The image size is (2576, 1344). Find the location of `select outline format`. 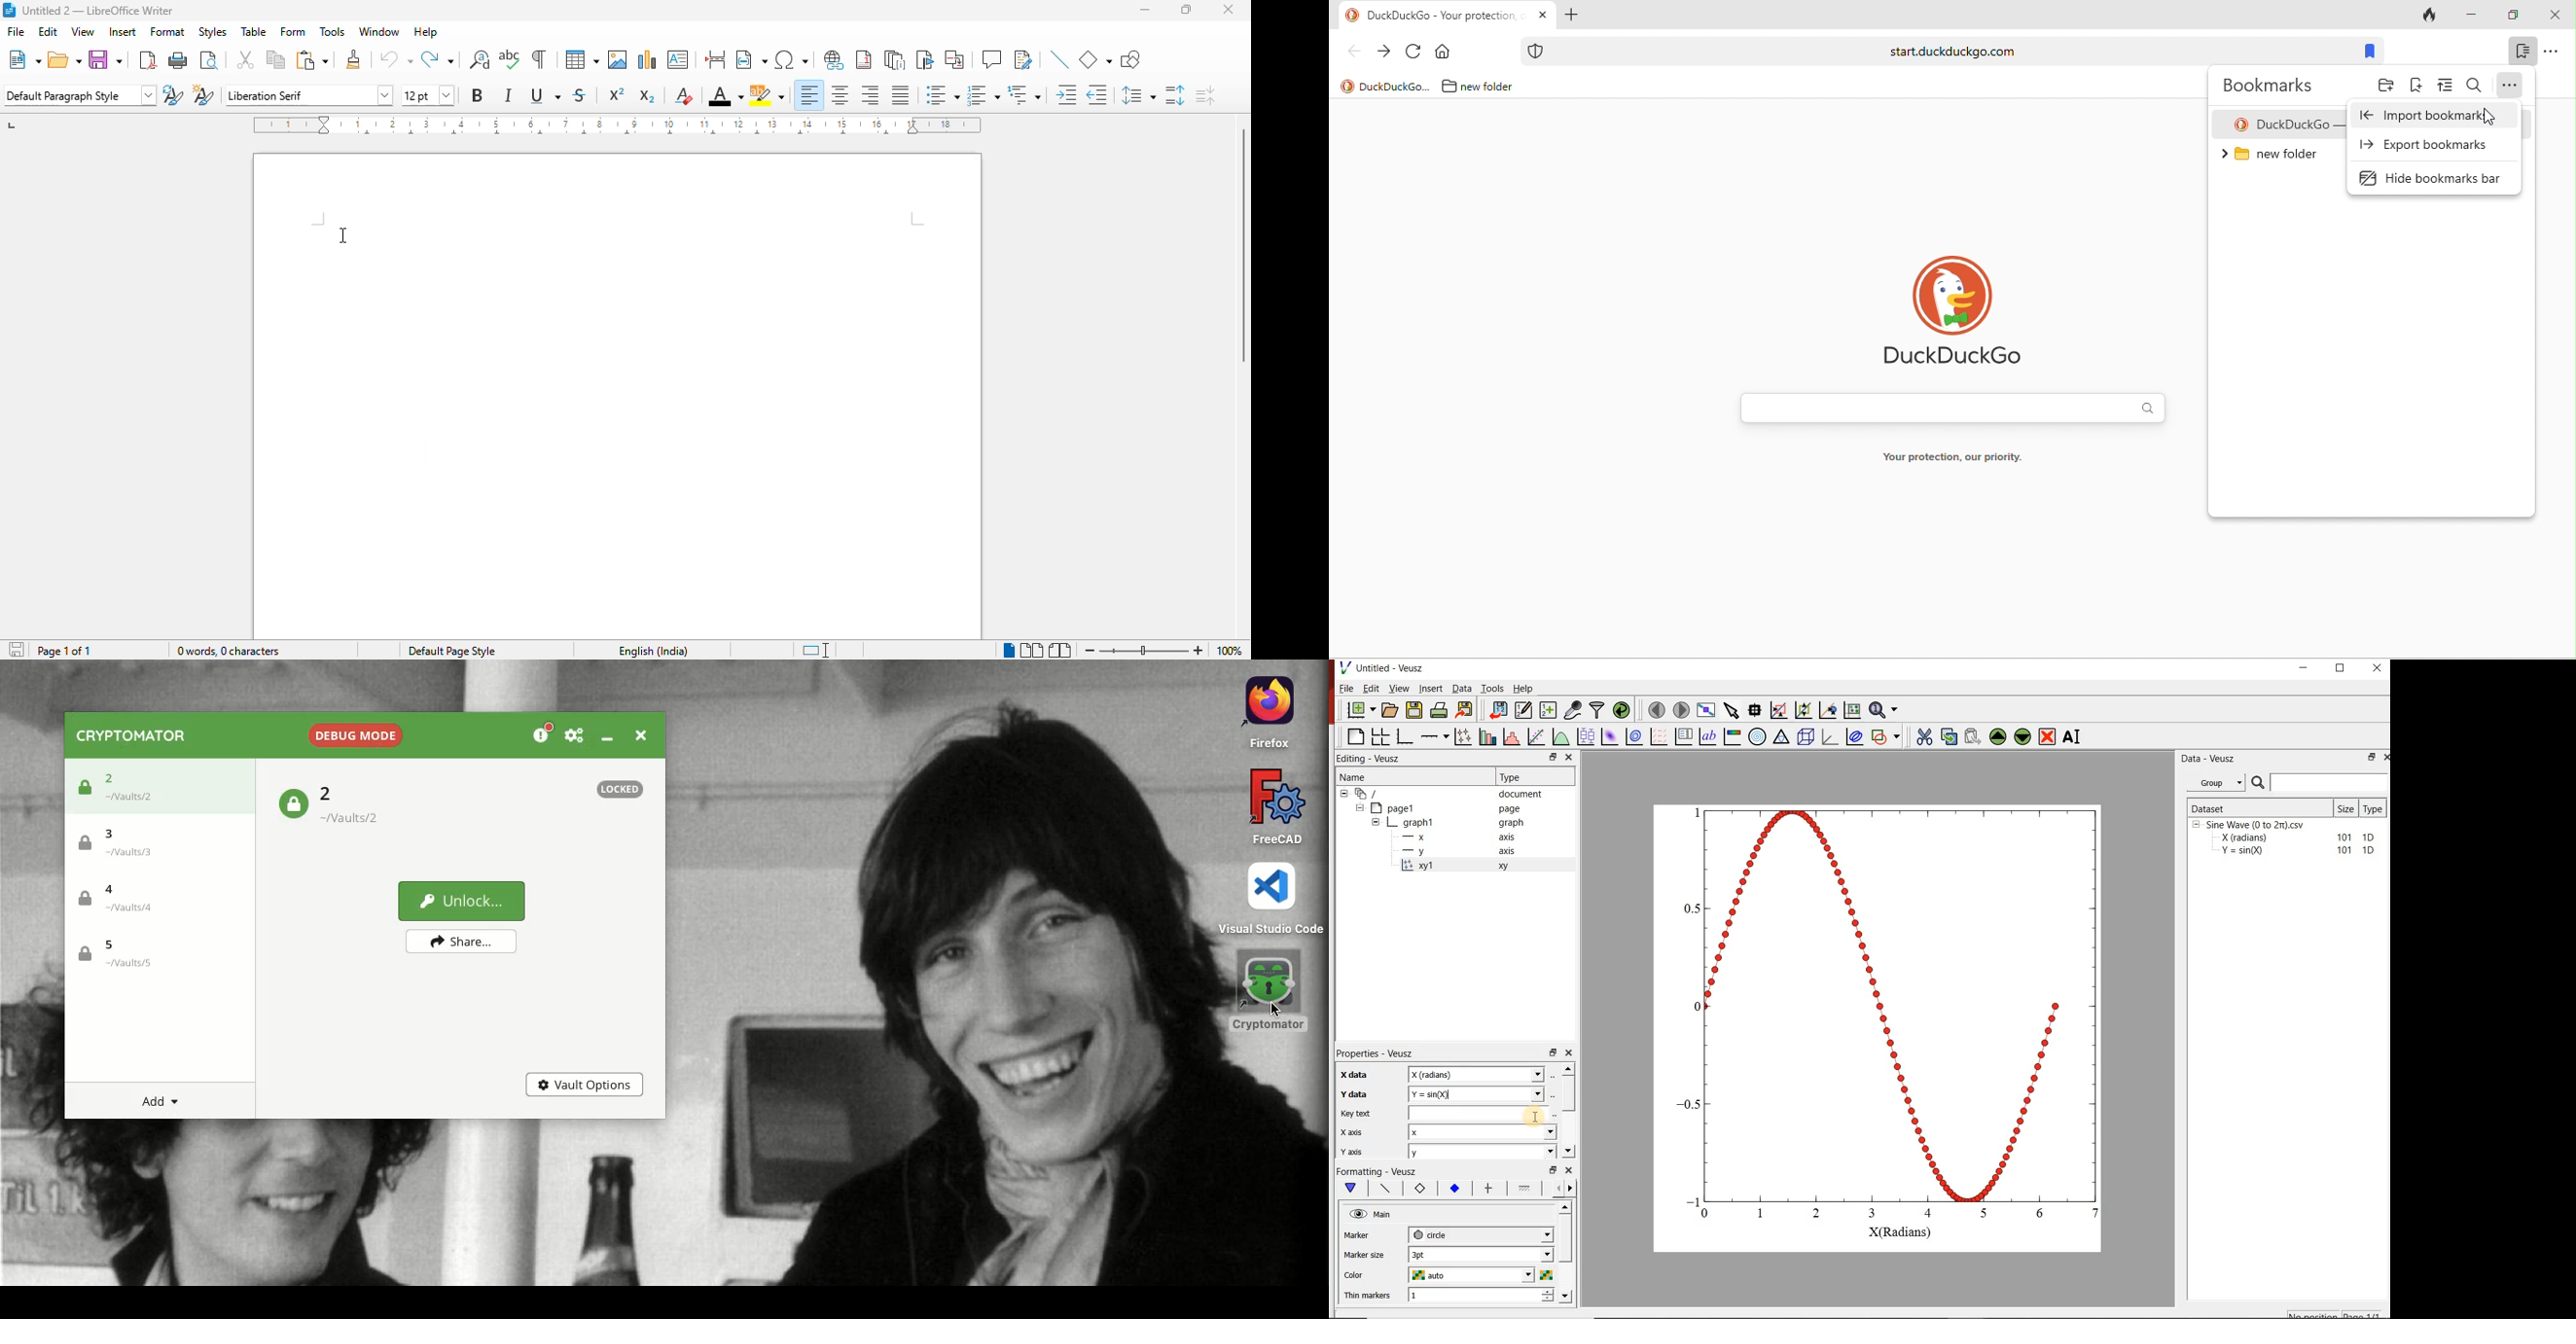

select outline format is located at coordinates (1025, 94).